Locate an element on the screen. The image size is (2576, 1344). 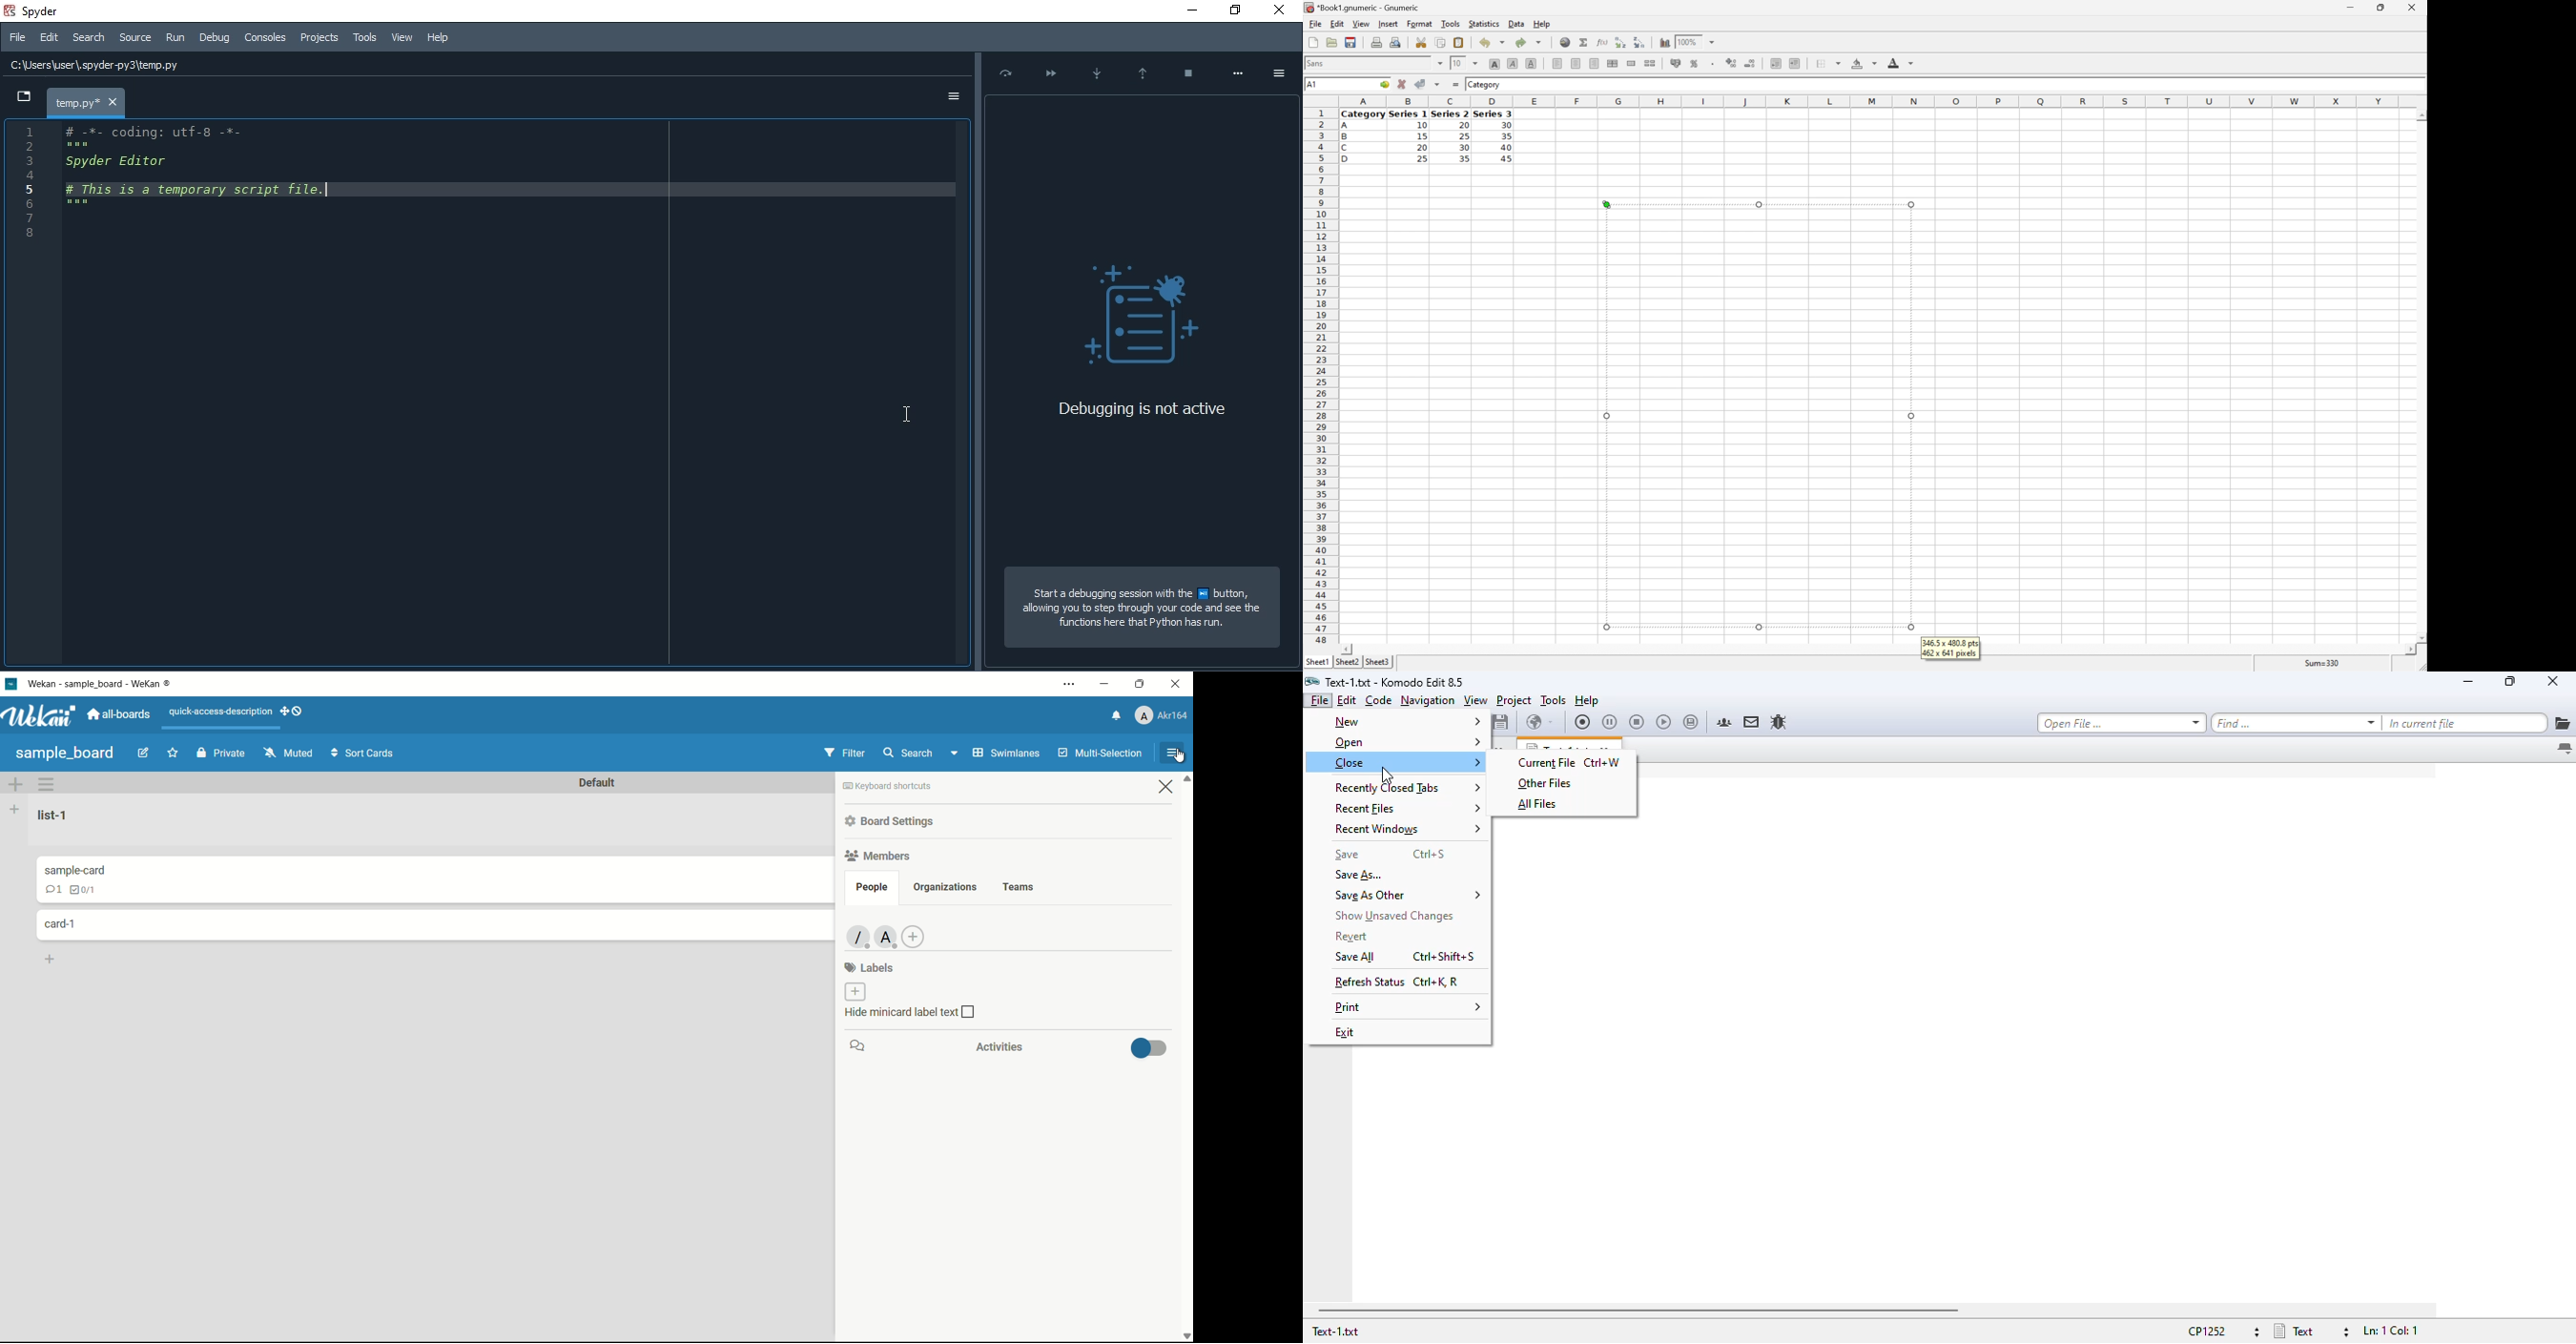
15 is located at coordinates (1422, 136).